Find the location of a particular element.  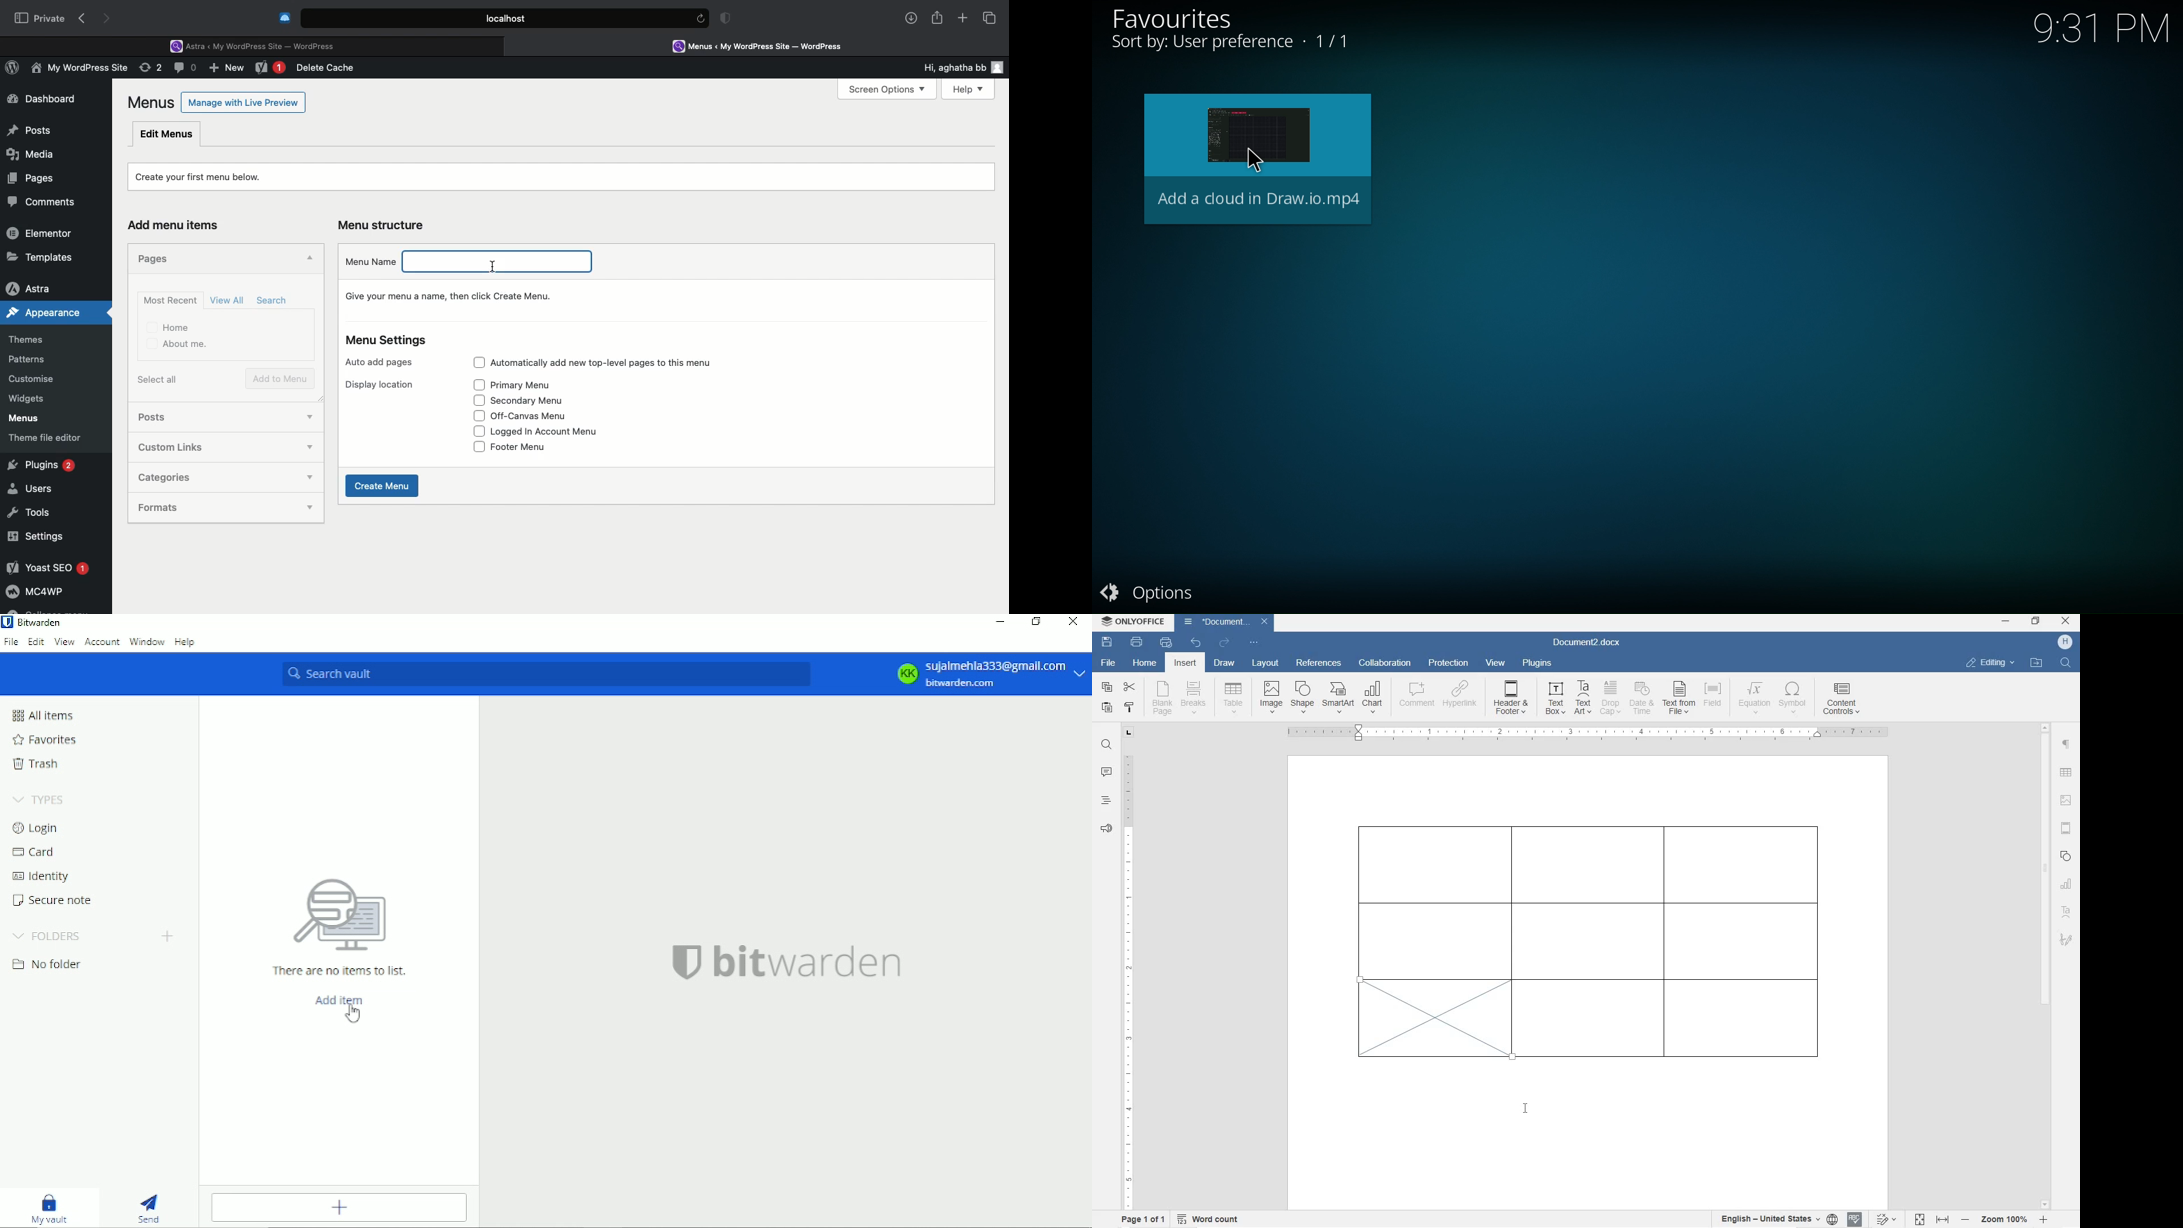

copy is located at coordinates (1107, 689).